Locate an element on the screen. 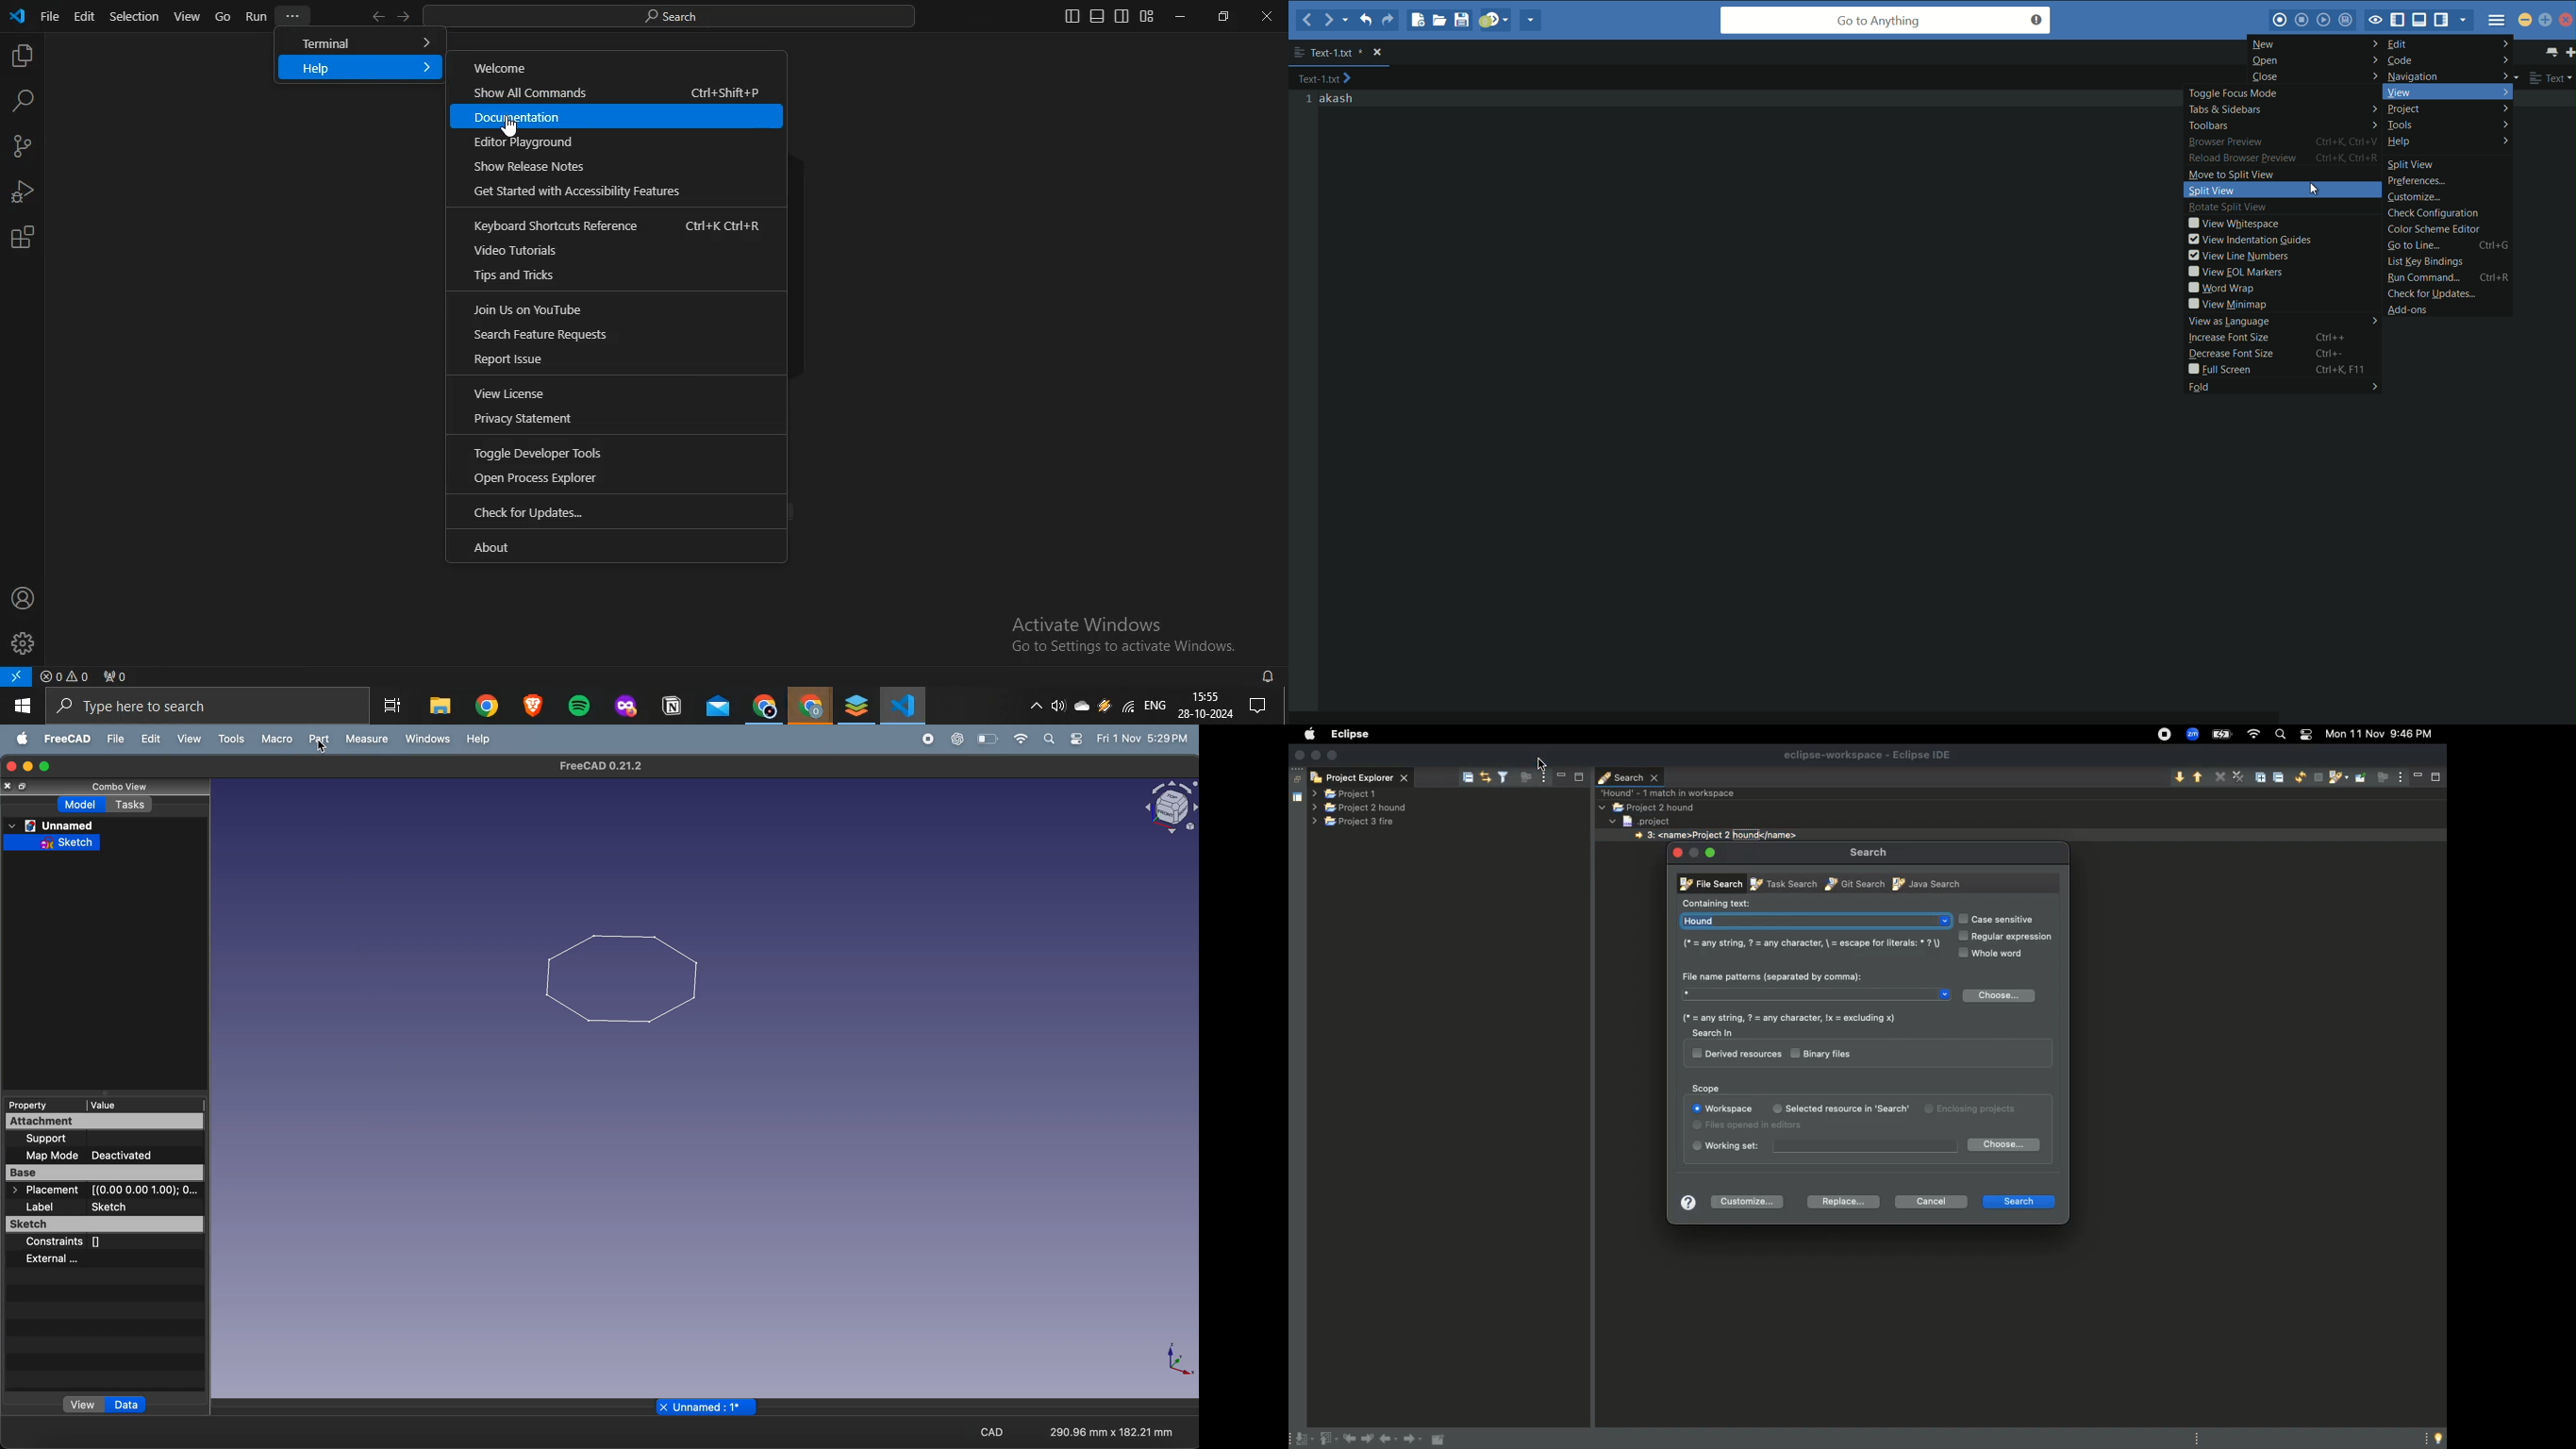 Image resolution: width=2576 pixels, height=1456 pixels. view menu is located at coordinates (1543, 778).